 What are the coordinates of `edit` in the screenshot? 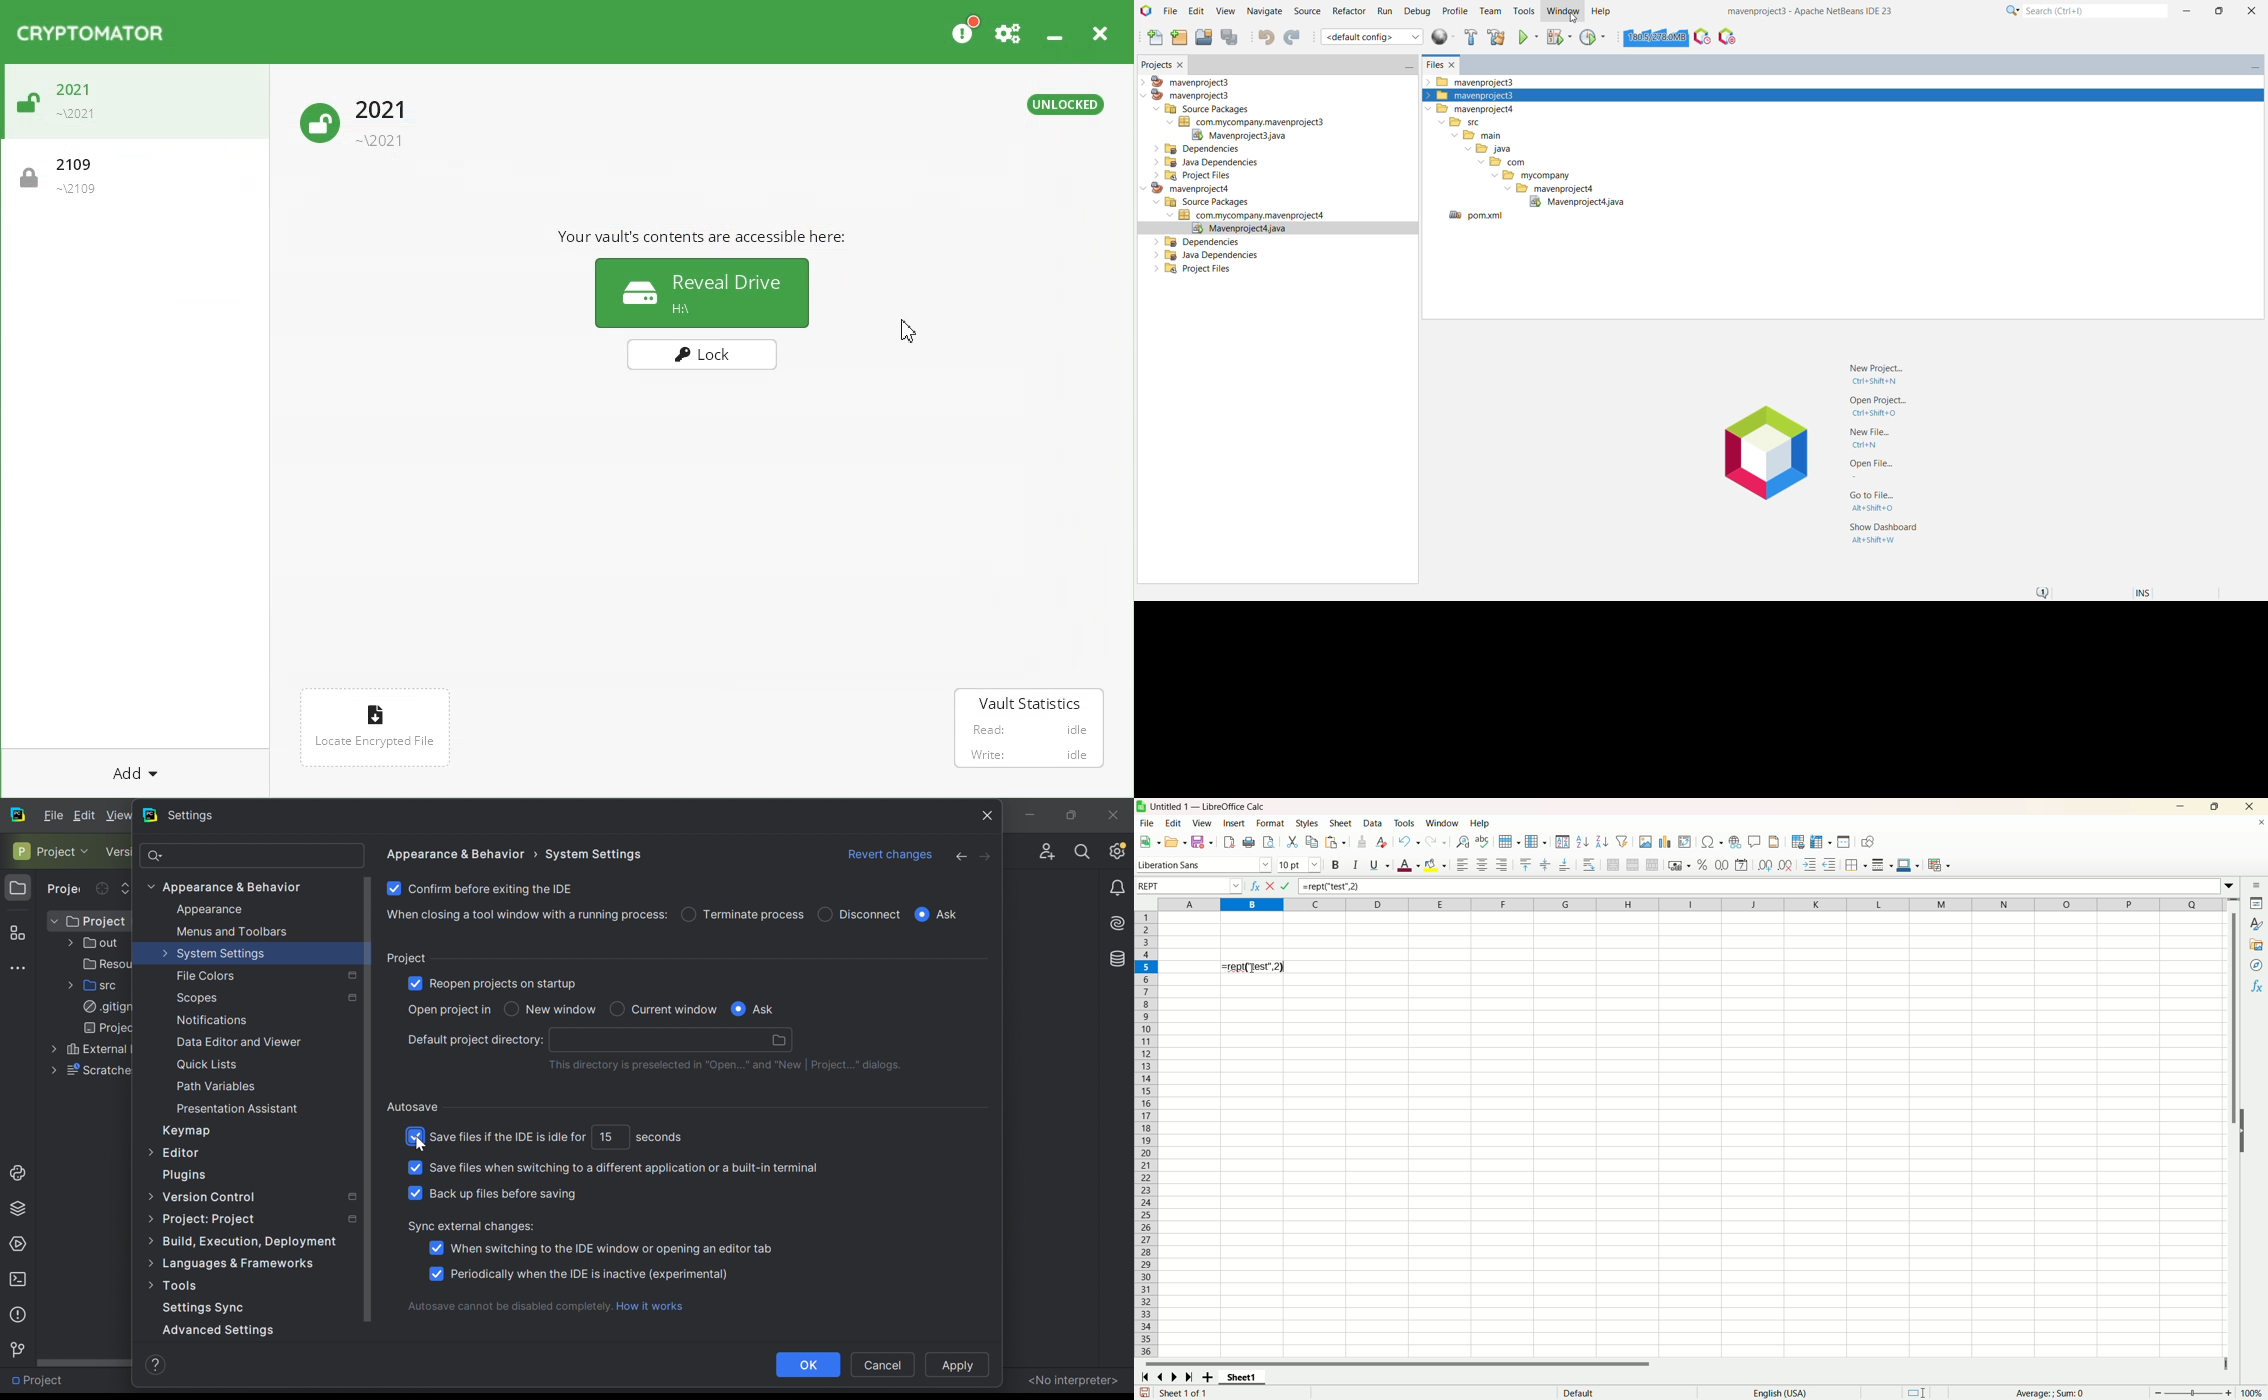 It's located at (1172, 822).